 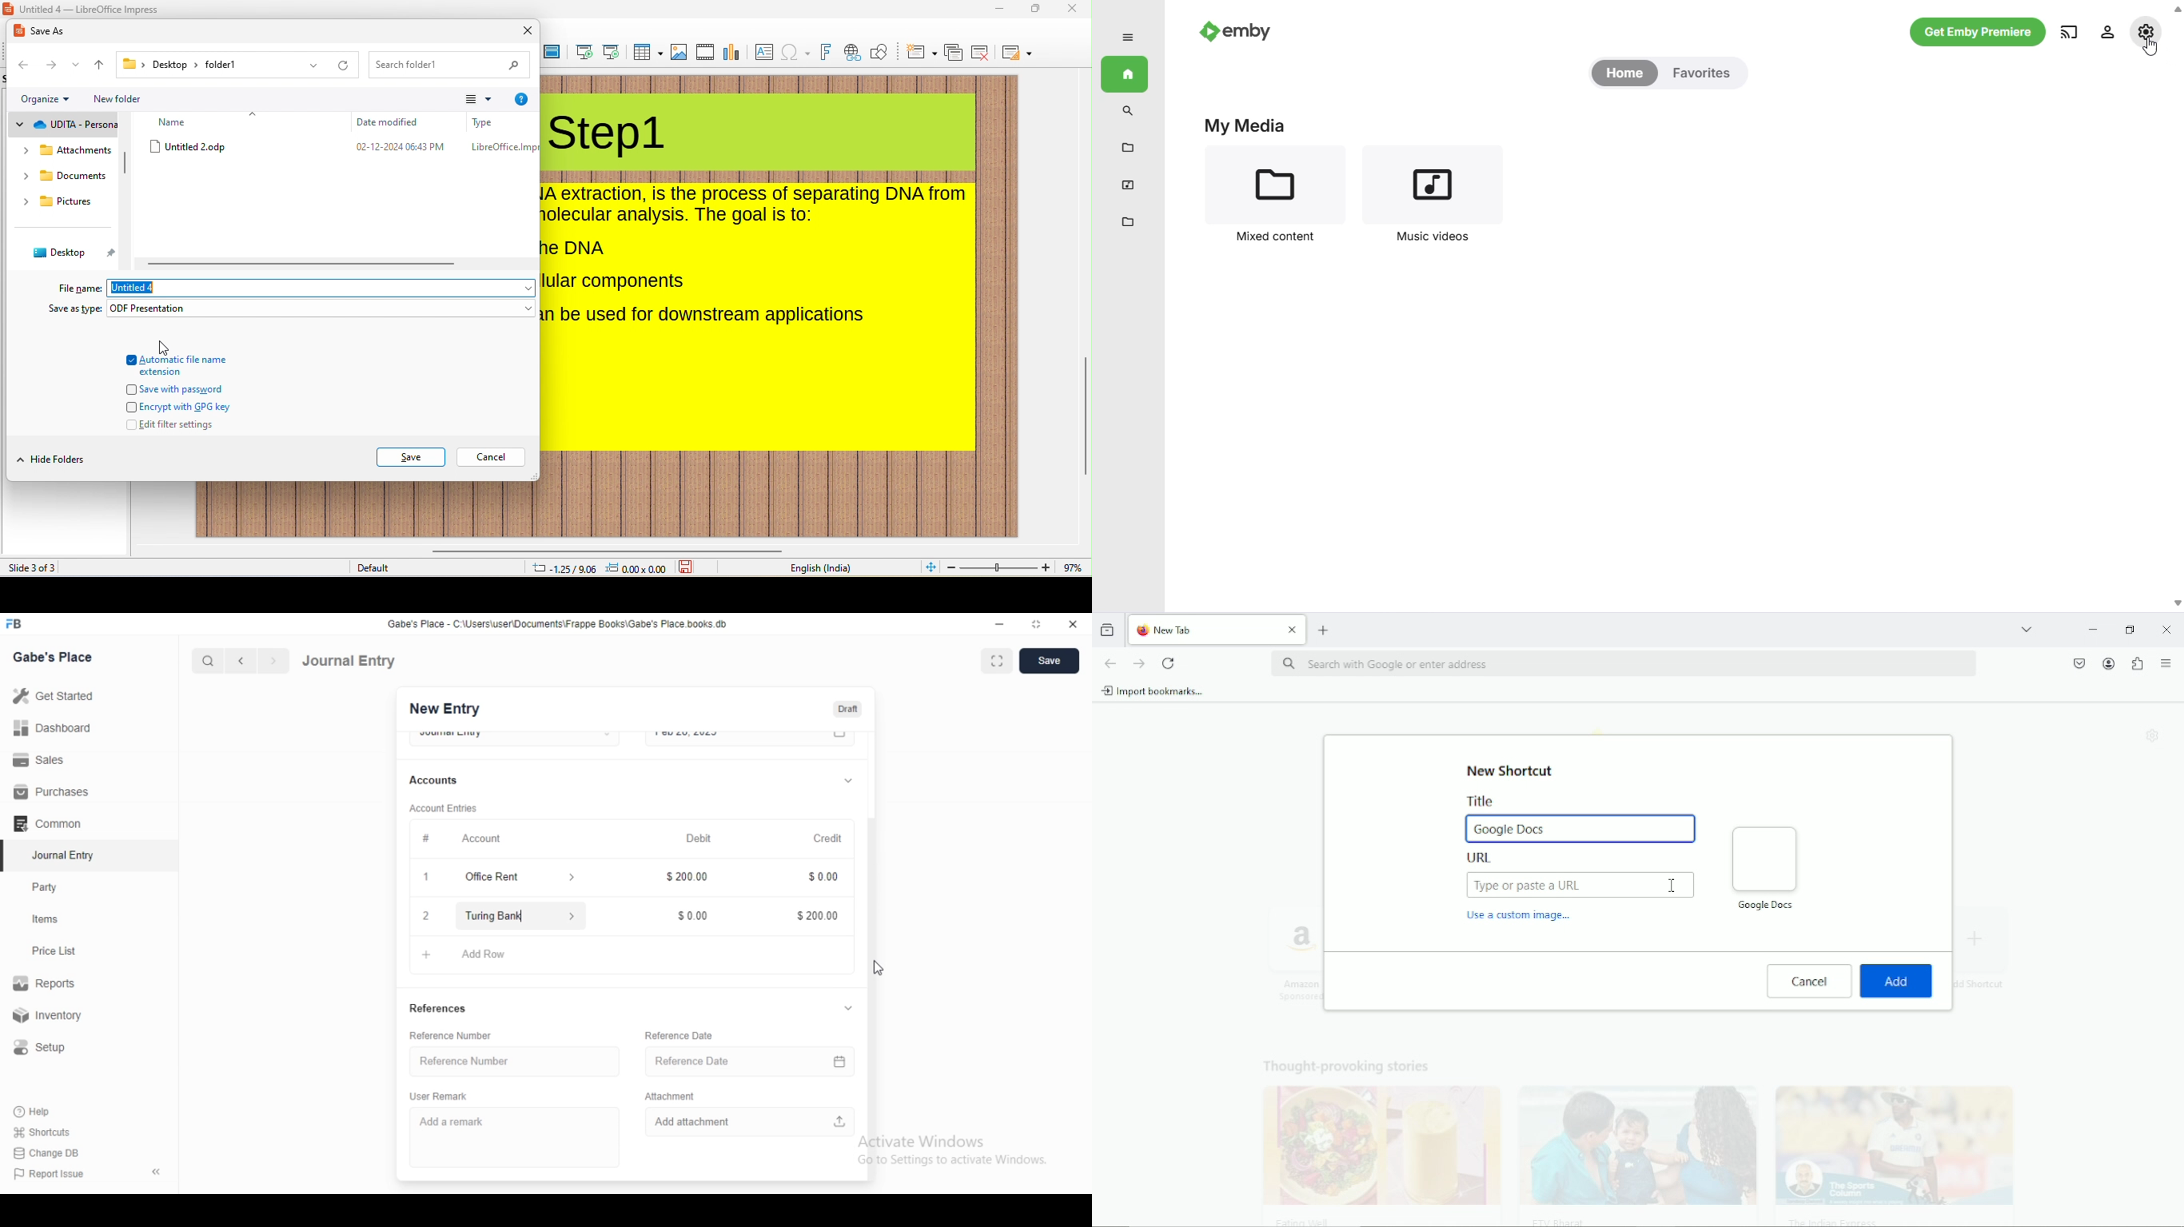 What do you see at coordinates (180, 122) in the screenshot?
I see `name` at bounding box center [180, 122].